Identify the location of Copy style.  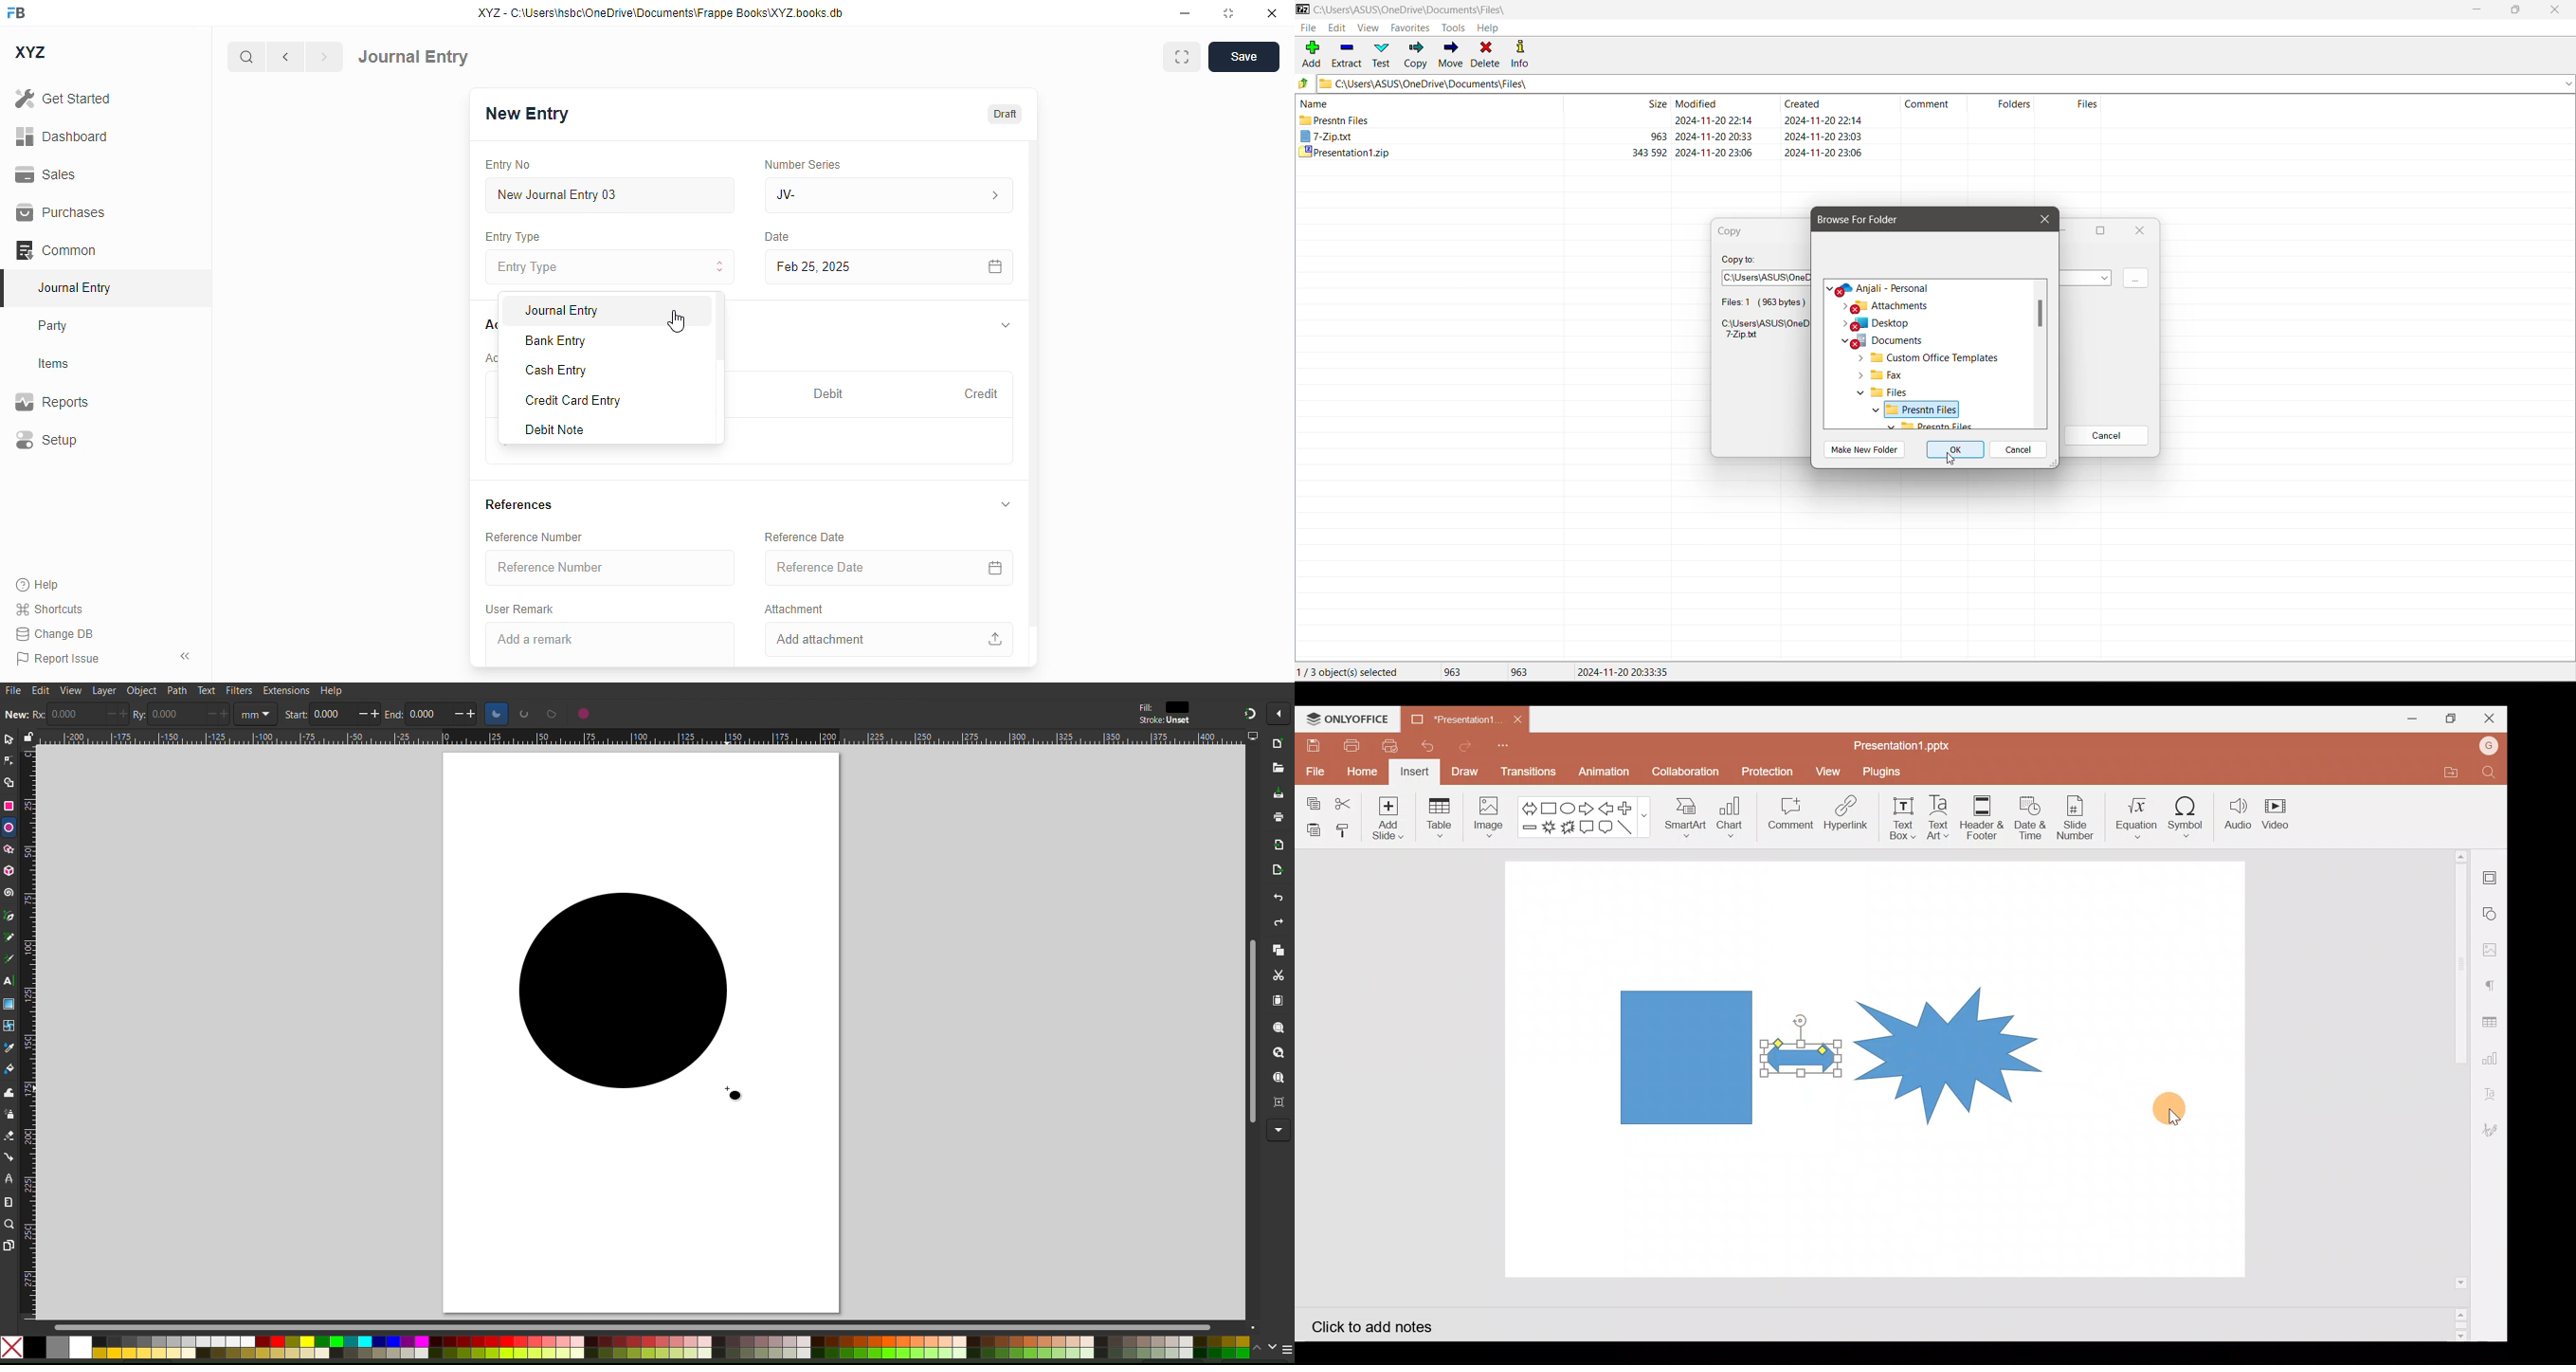
(1347, 830).